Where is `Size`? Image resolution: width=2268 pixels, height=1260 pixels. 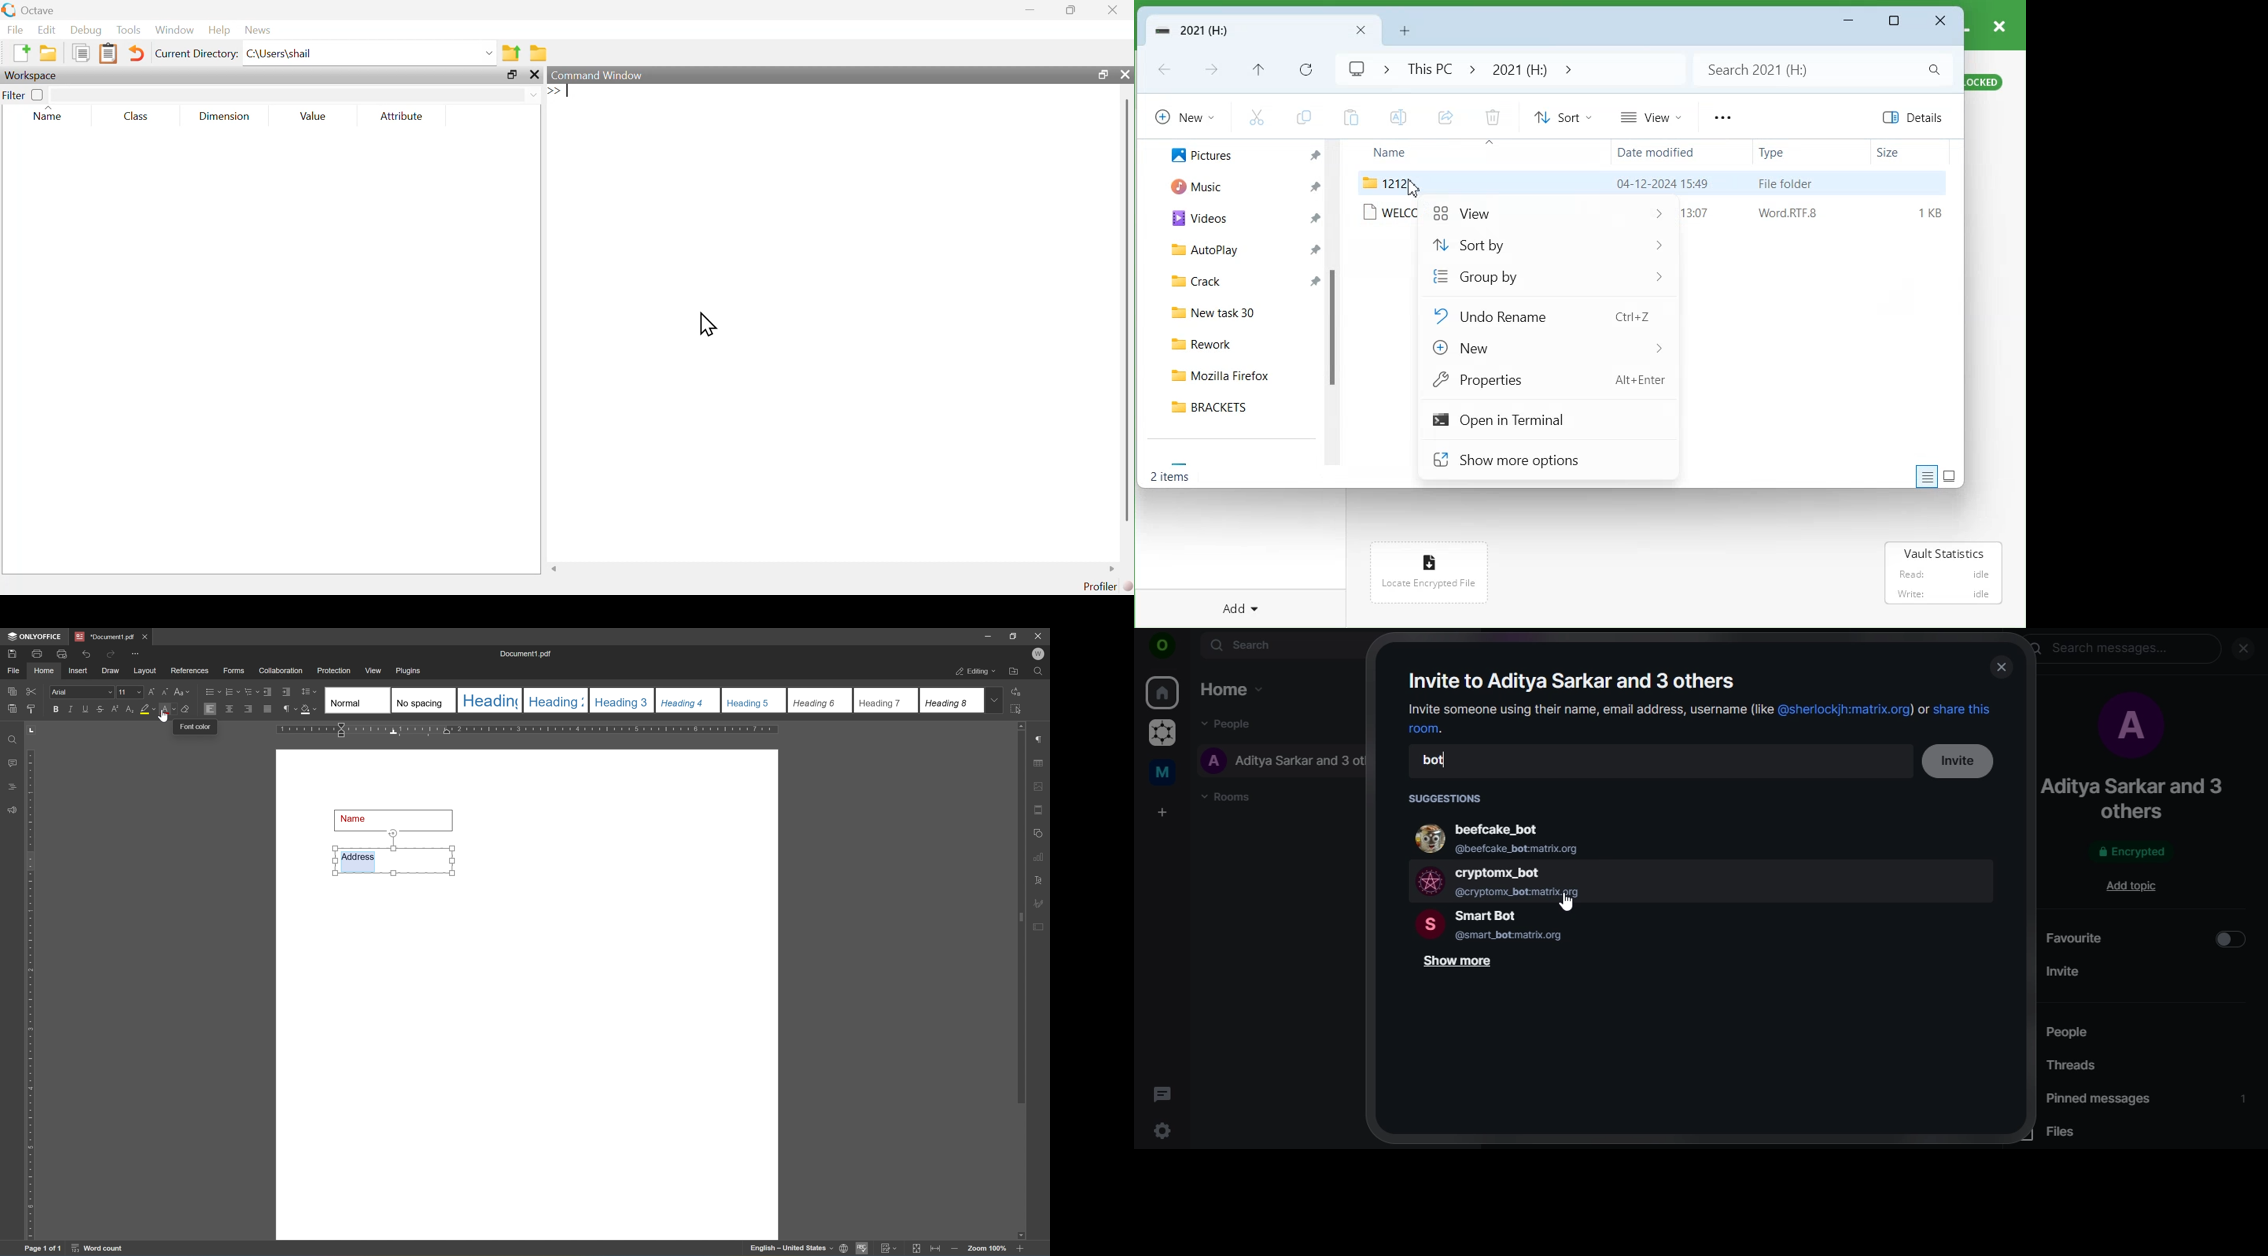 Size is located at coordinates (1909, 153).